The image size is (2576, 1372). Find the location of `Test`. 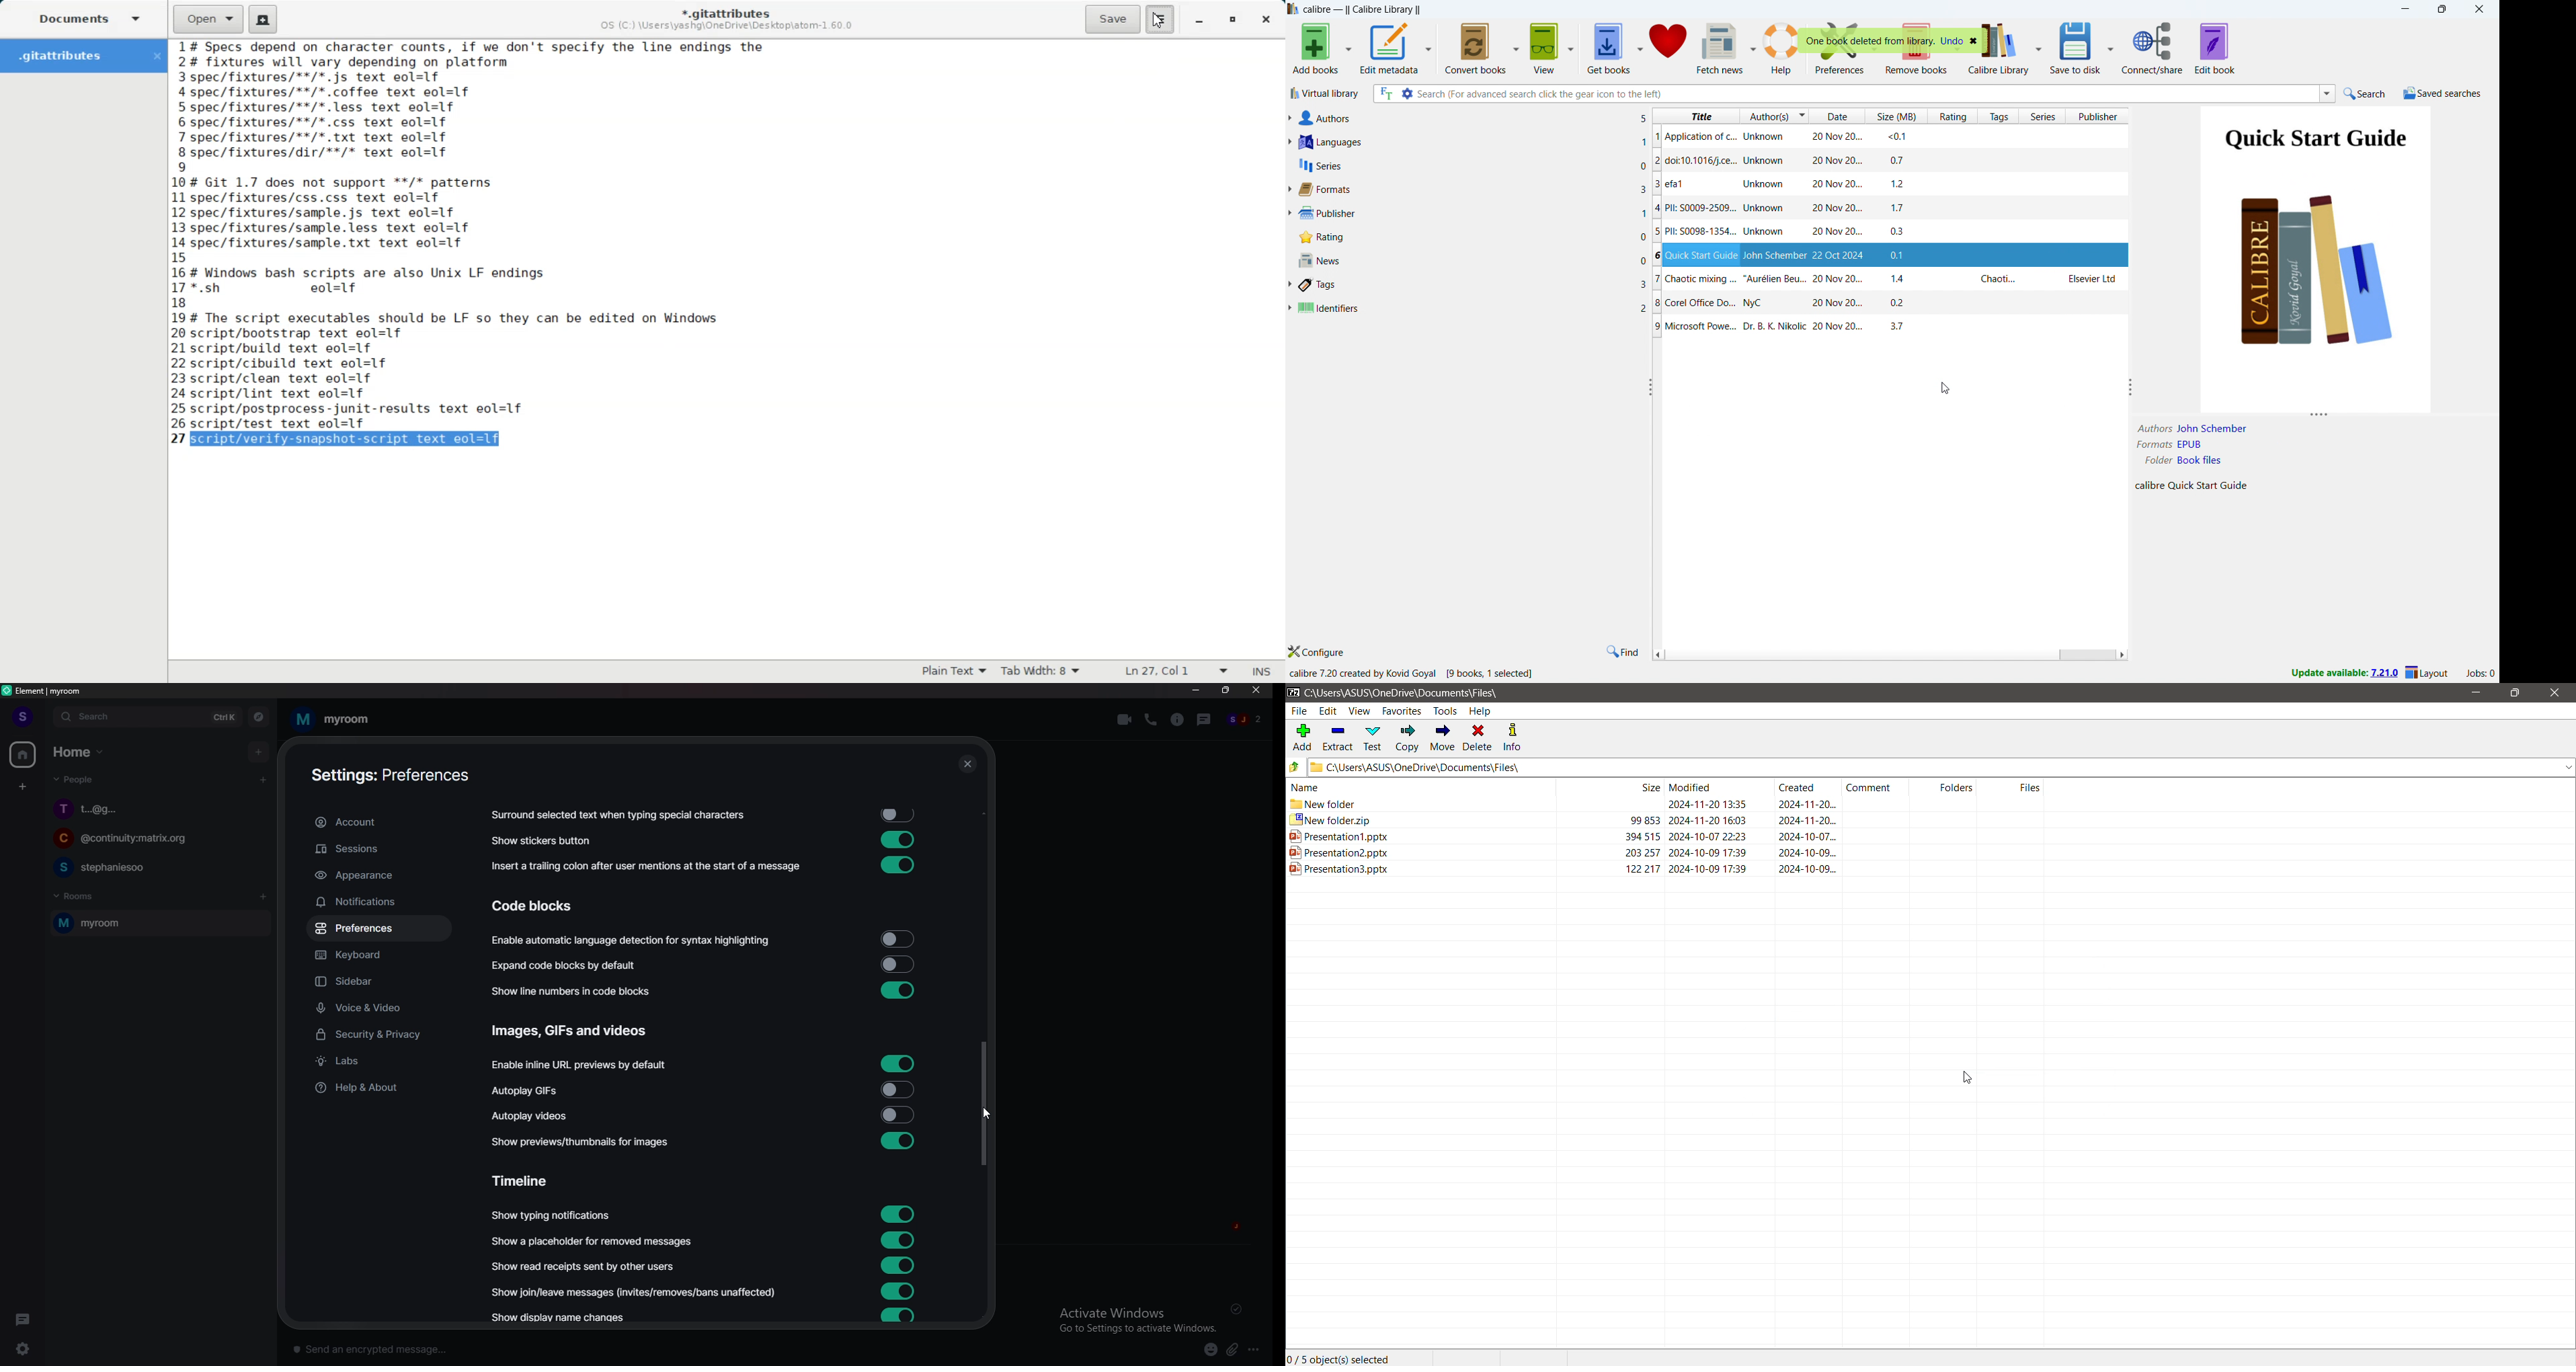

Test is located at coordinates (1374, 737).